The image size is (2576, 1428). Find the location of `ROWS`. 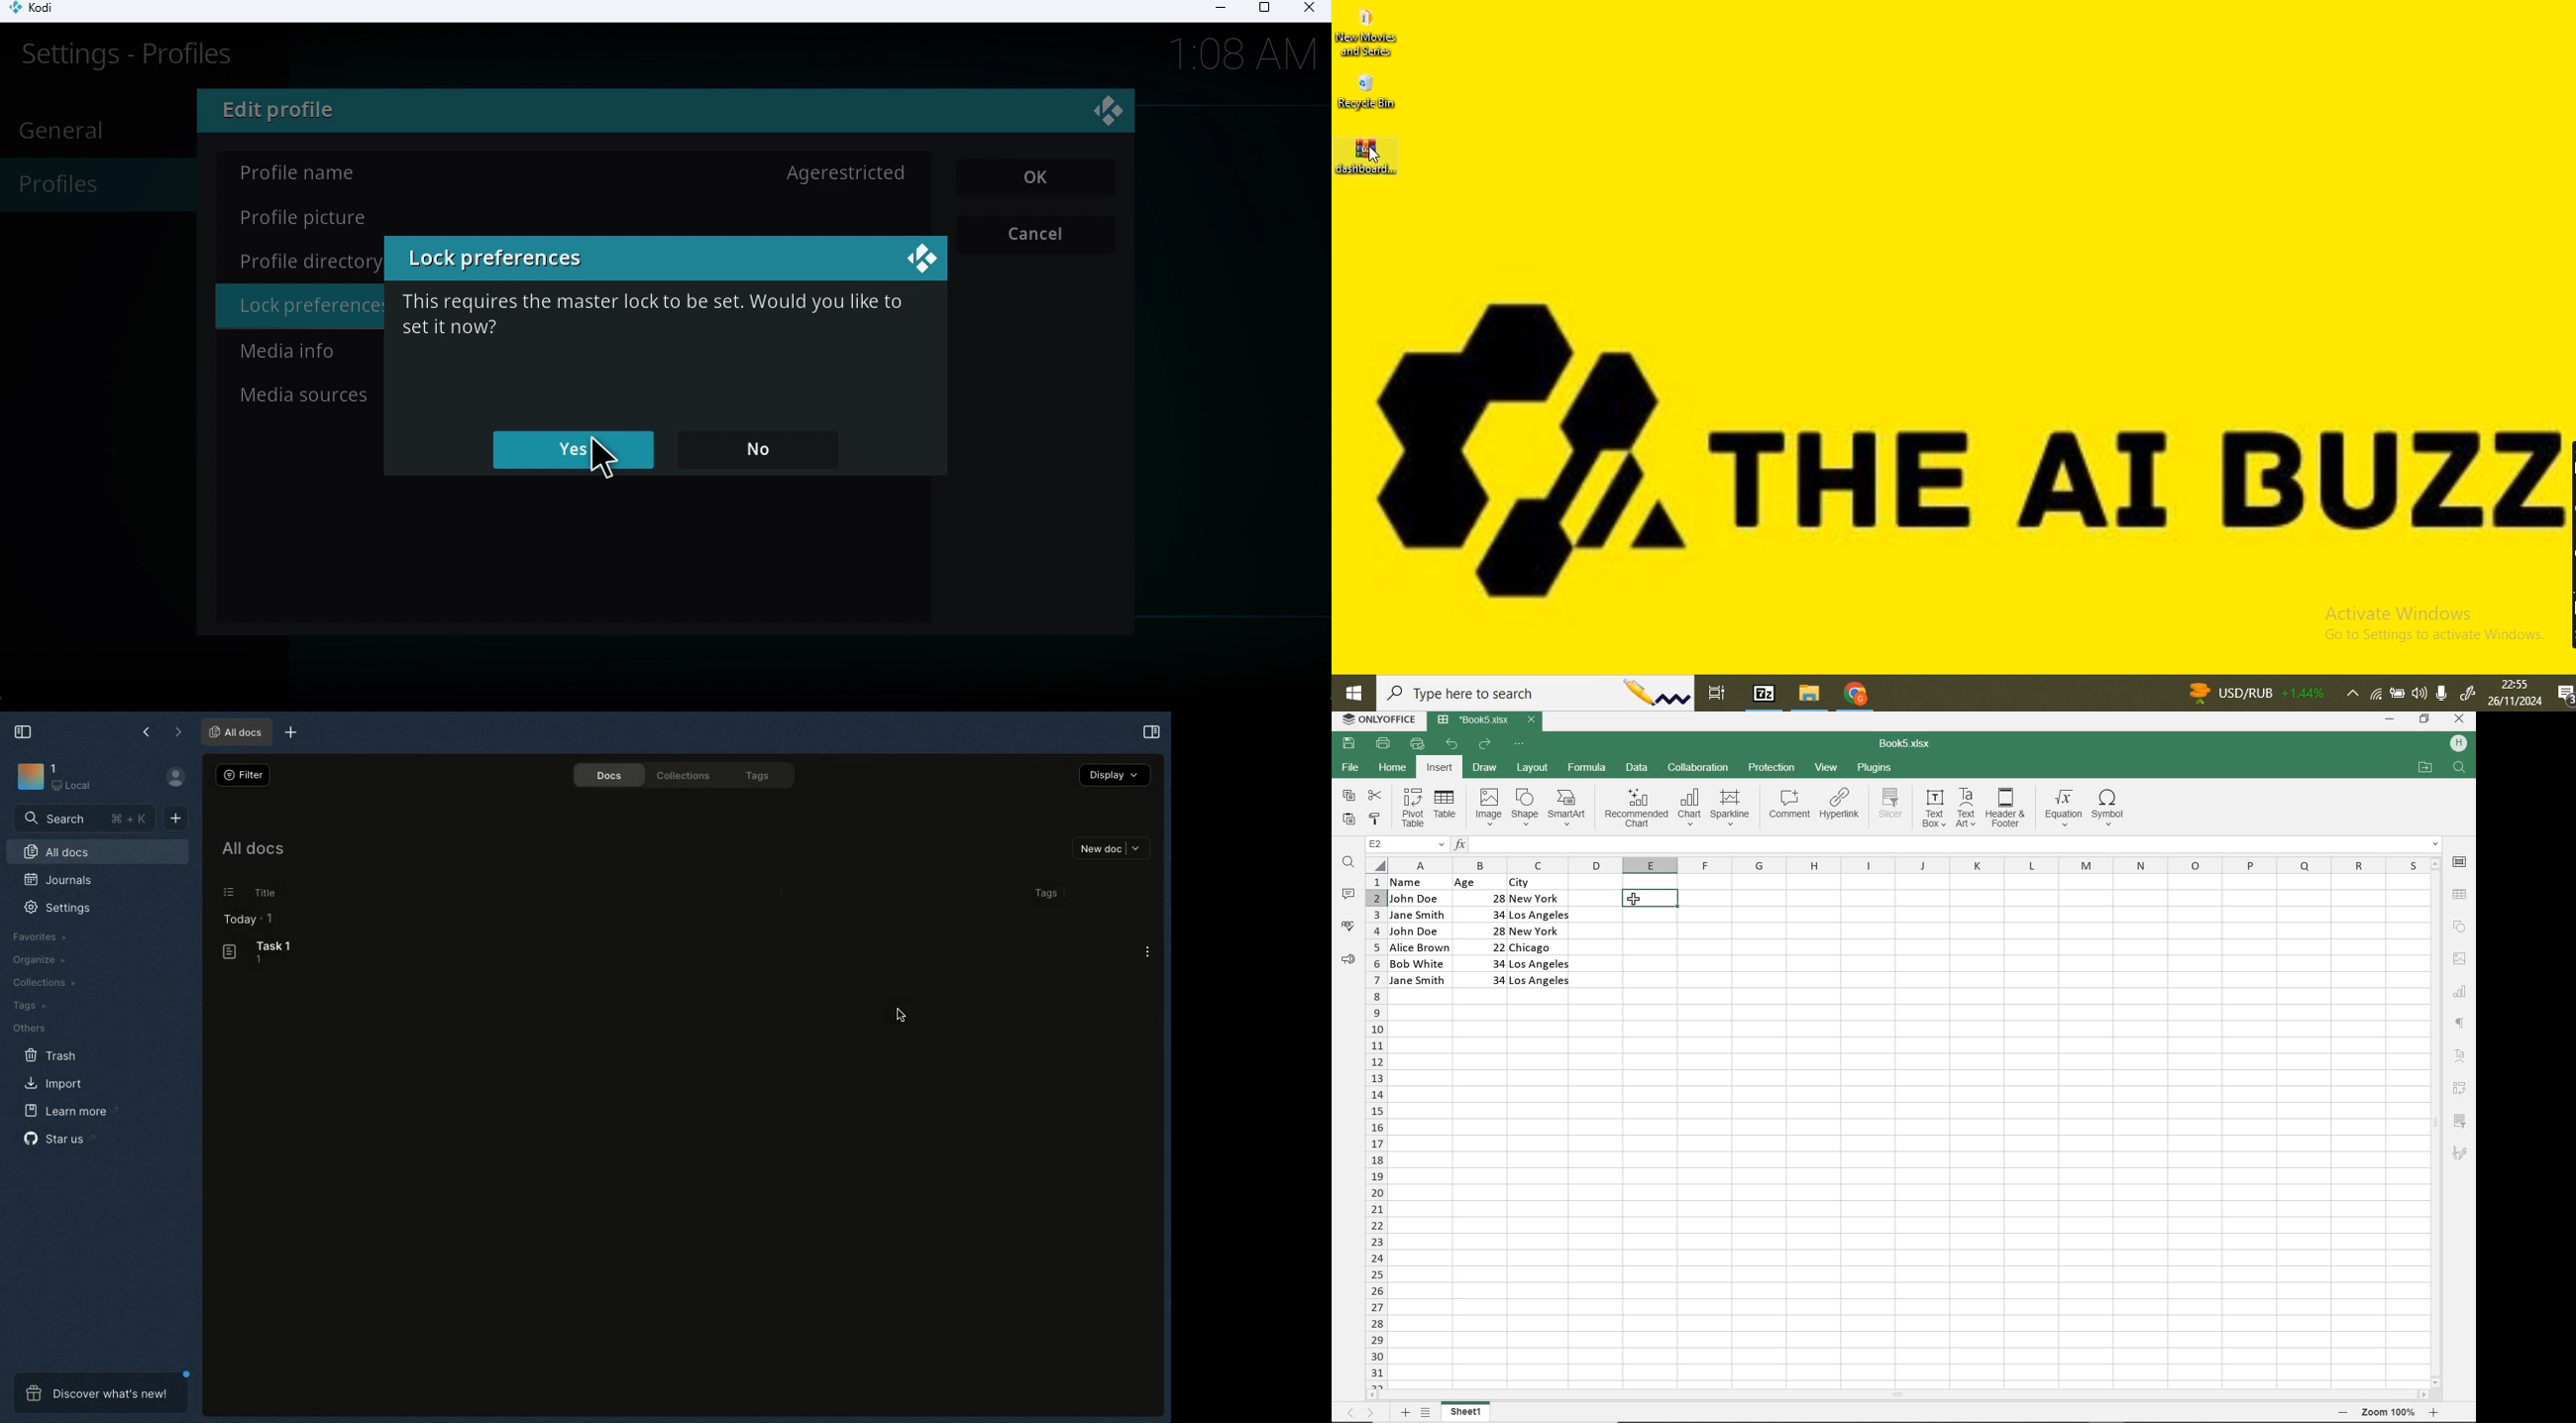

ROWS is located at coordinates (1375, 1130).